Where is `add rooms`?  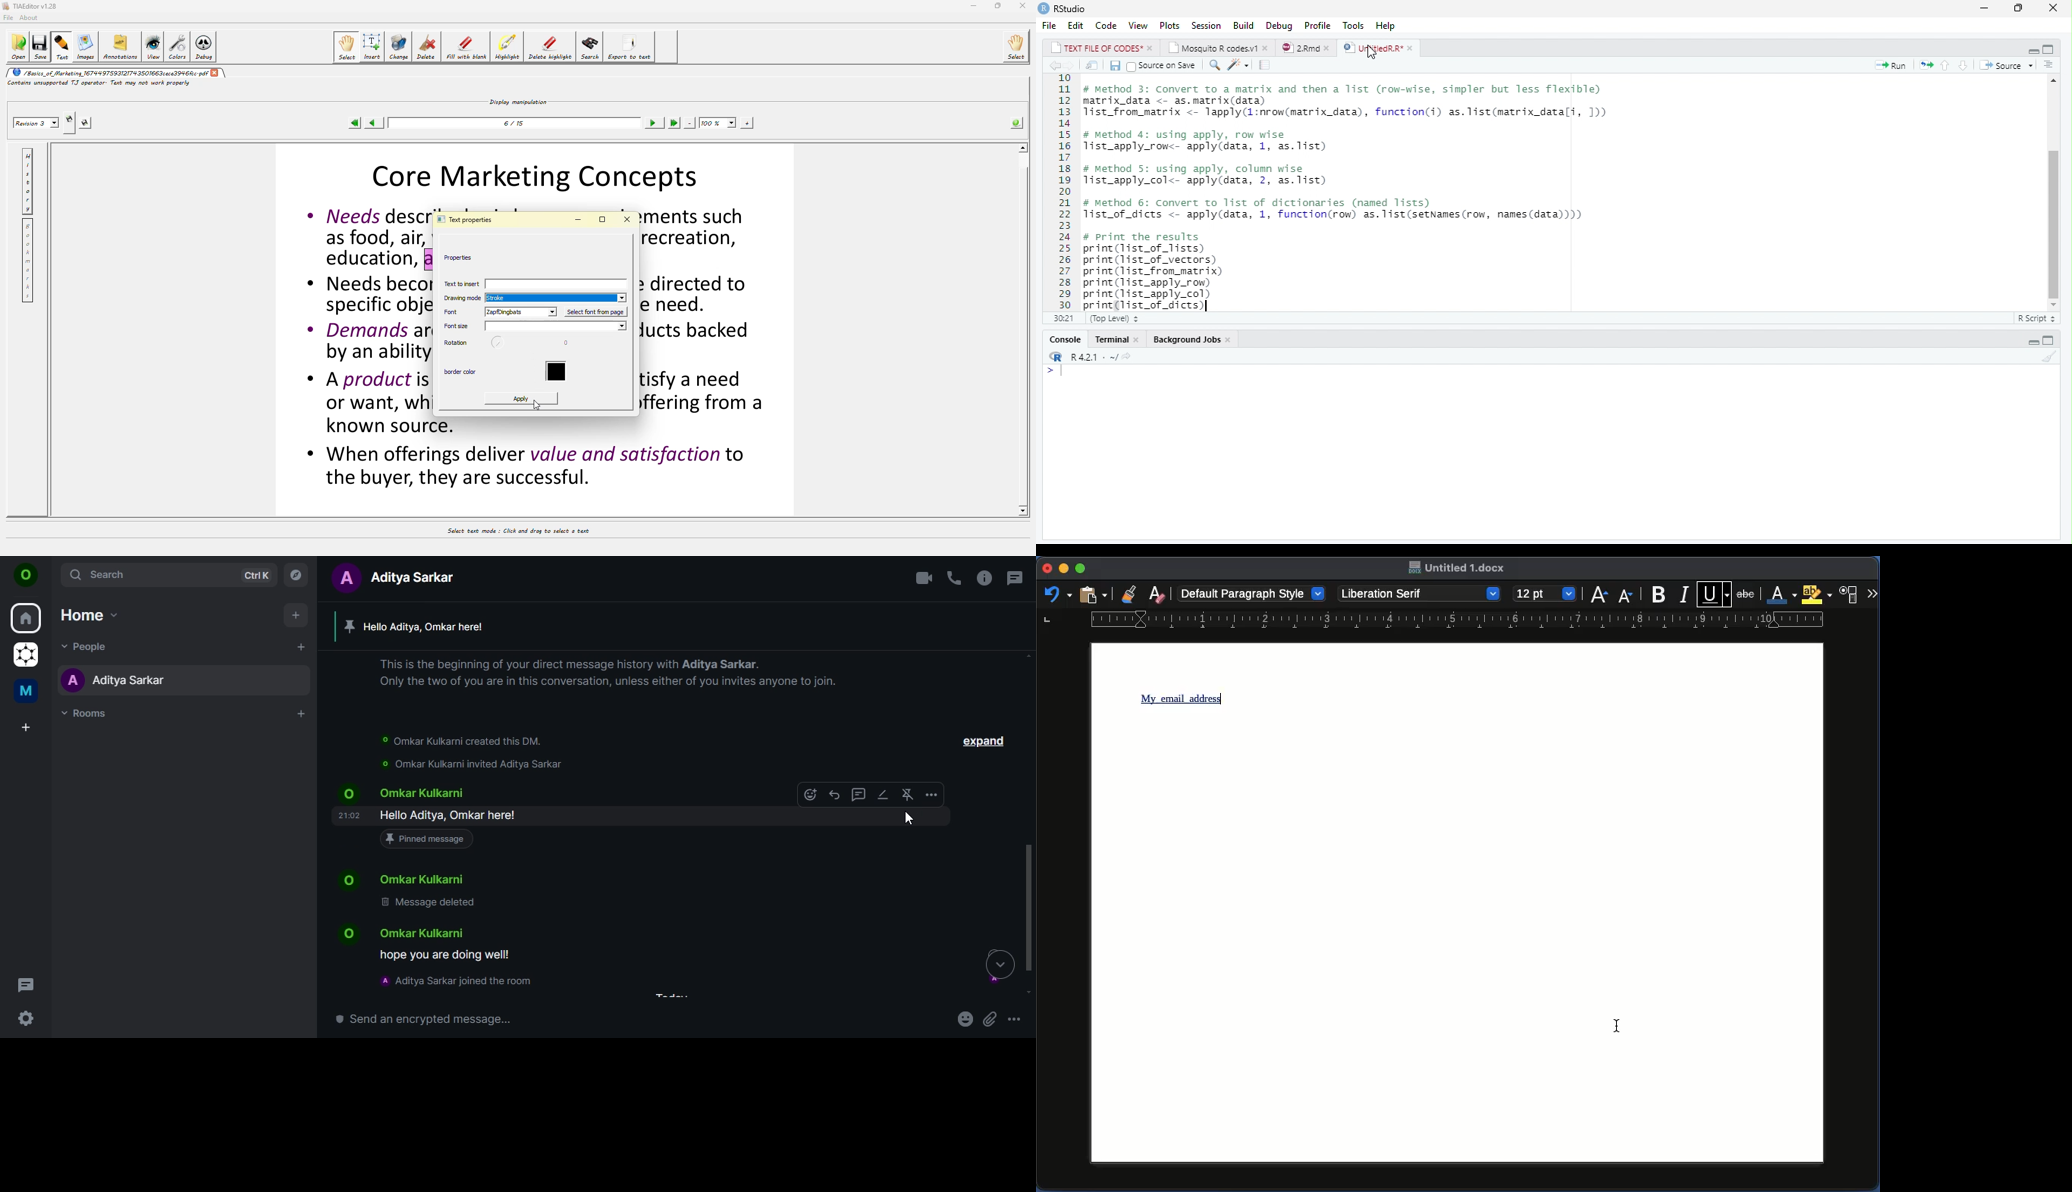
add rooms is located at coordinates (300, 715).